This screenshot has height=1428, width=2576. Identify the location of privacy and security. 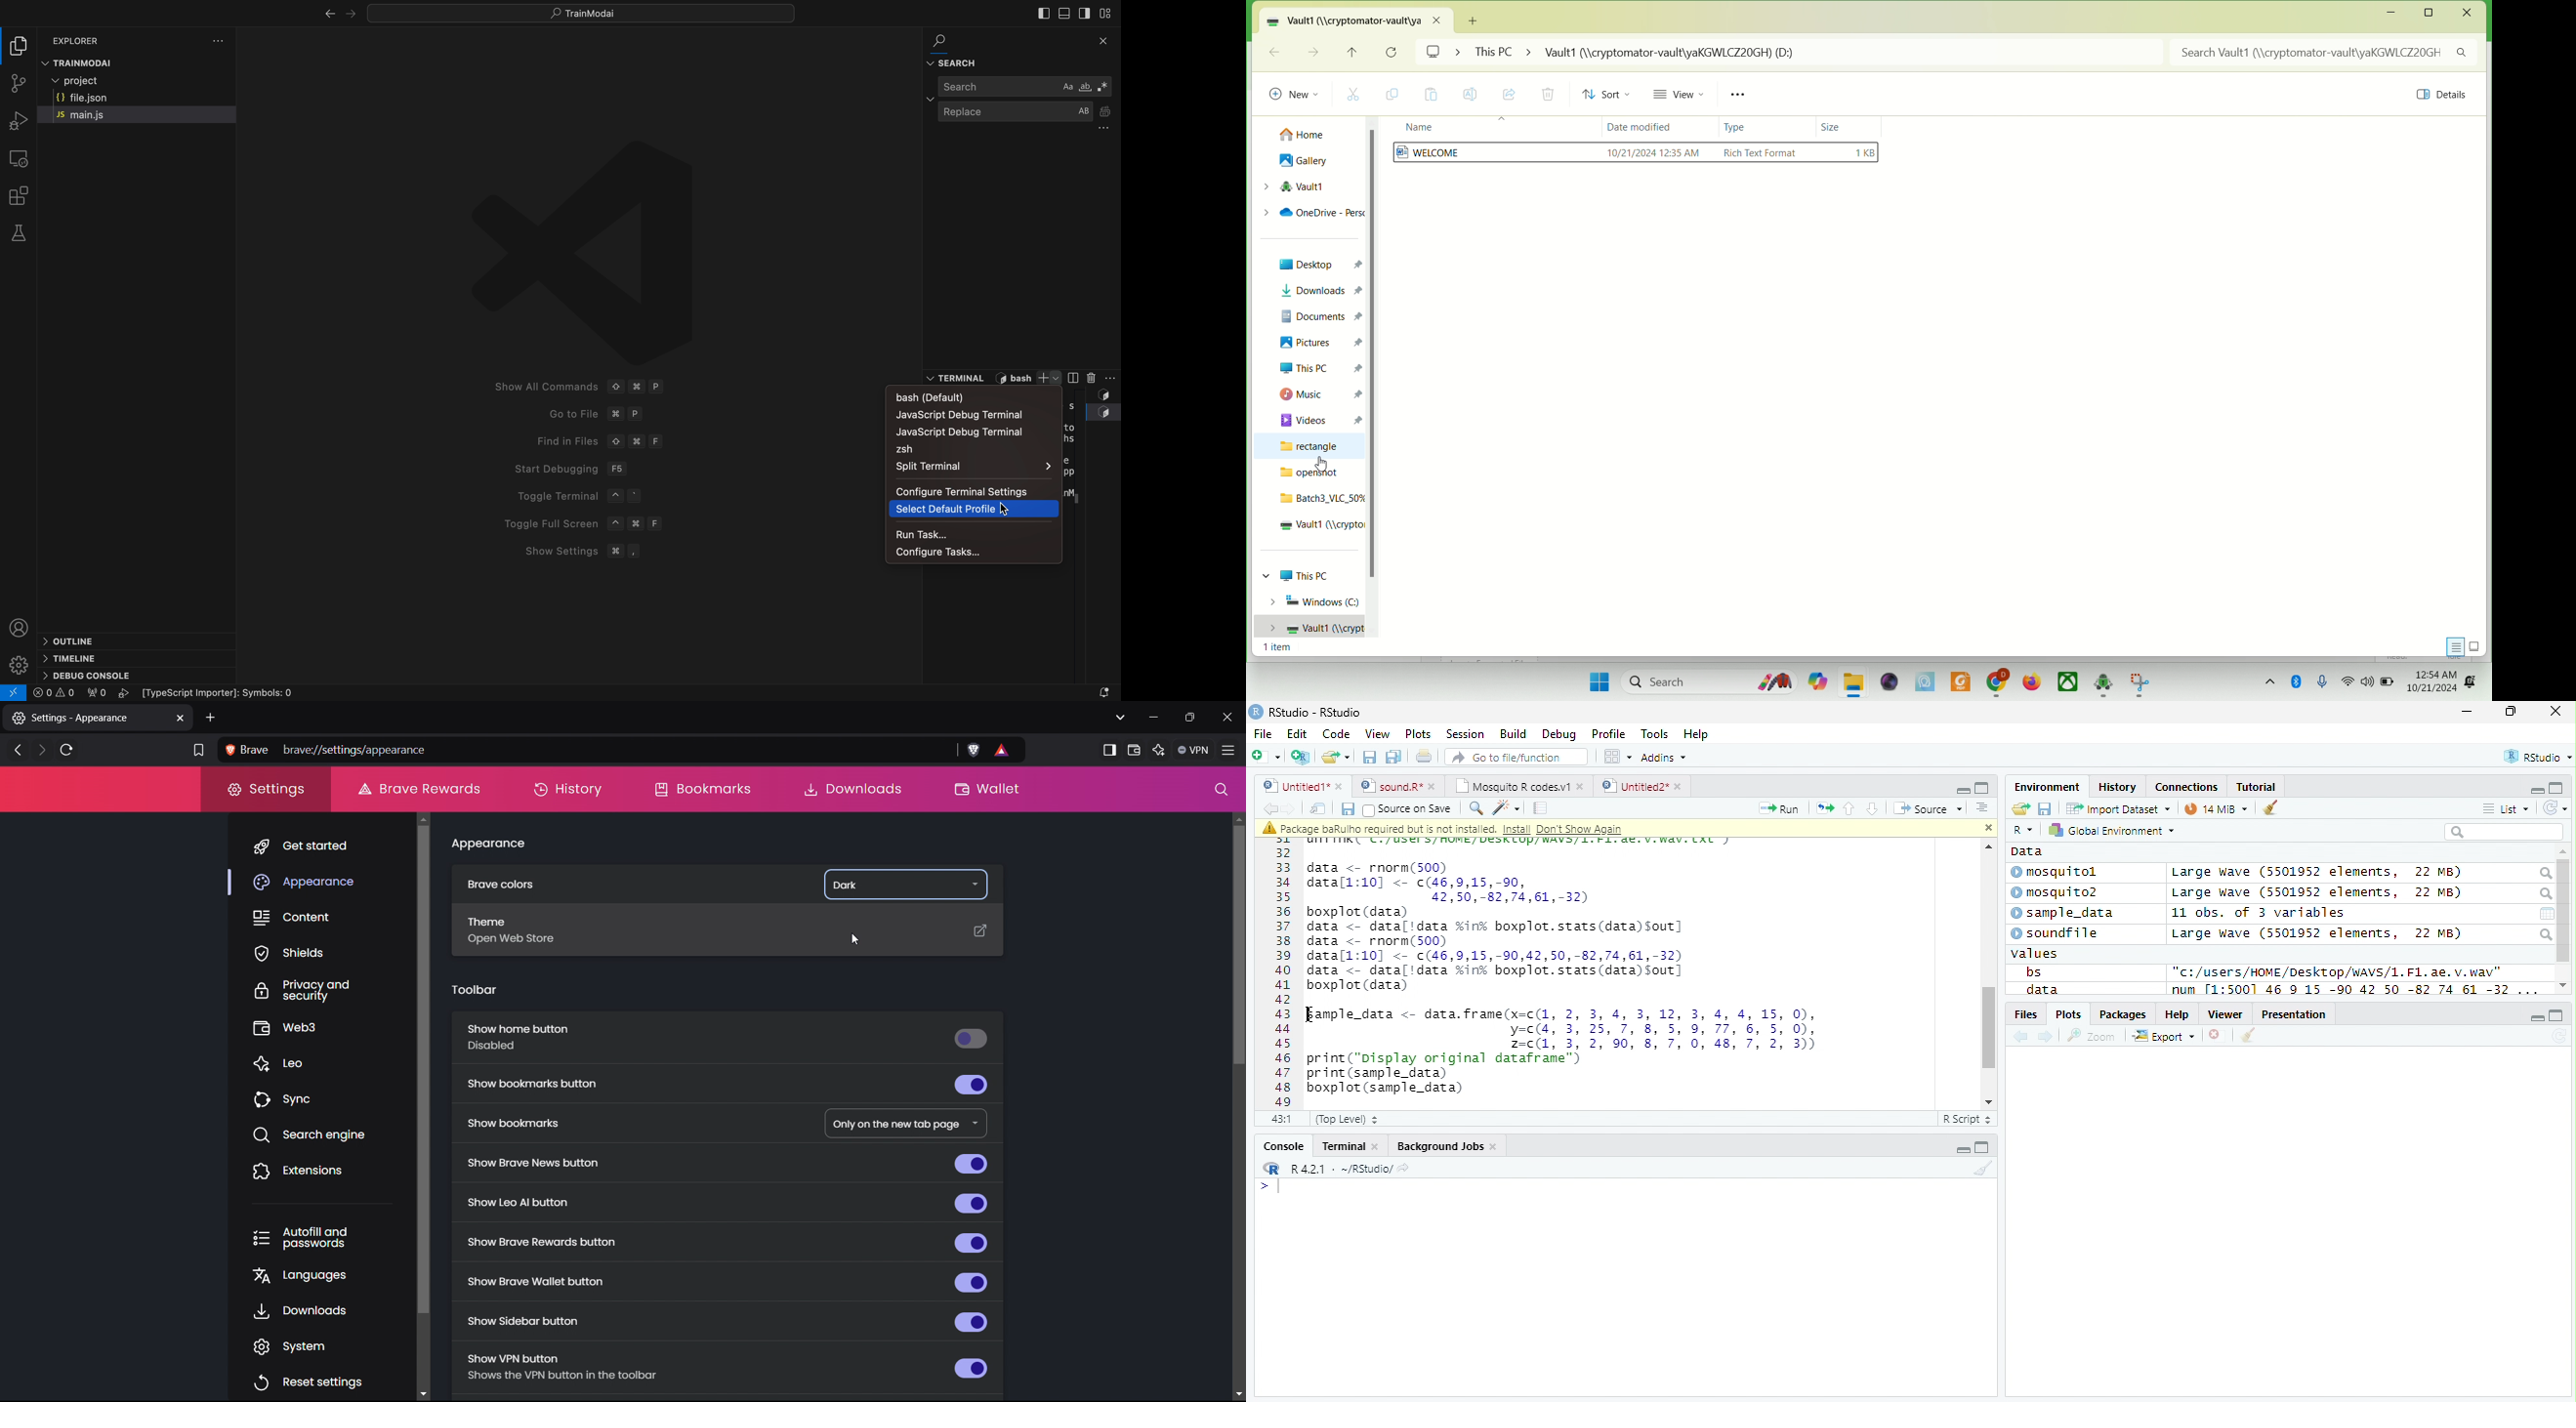
(332, 989).